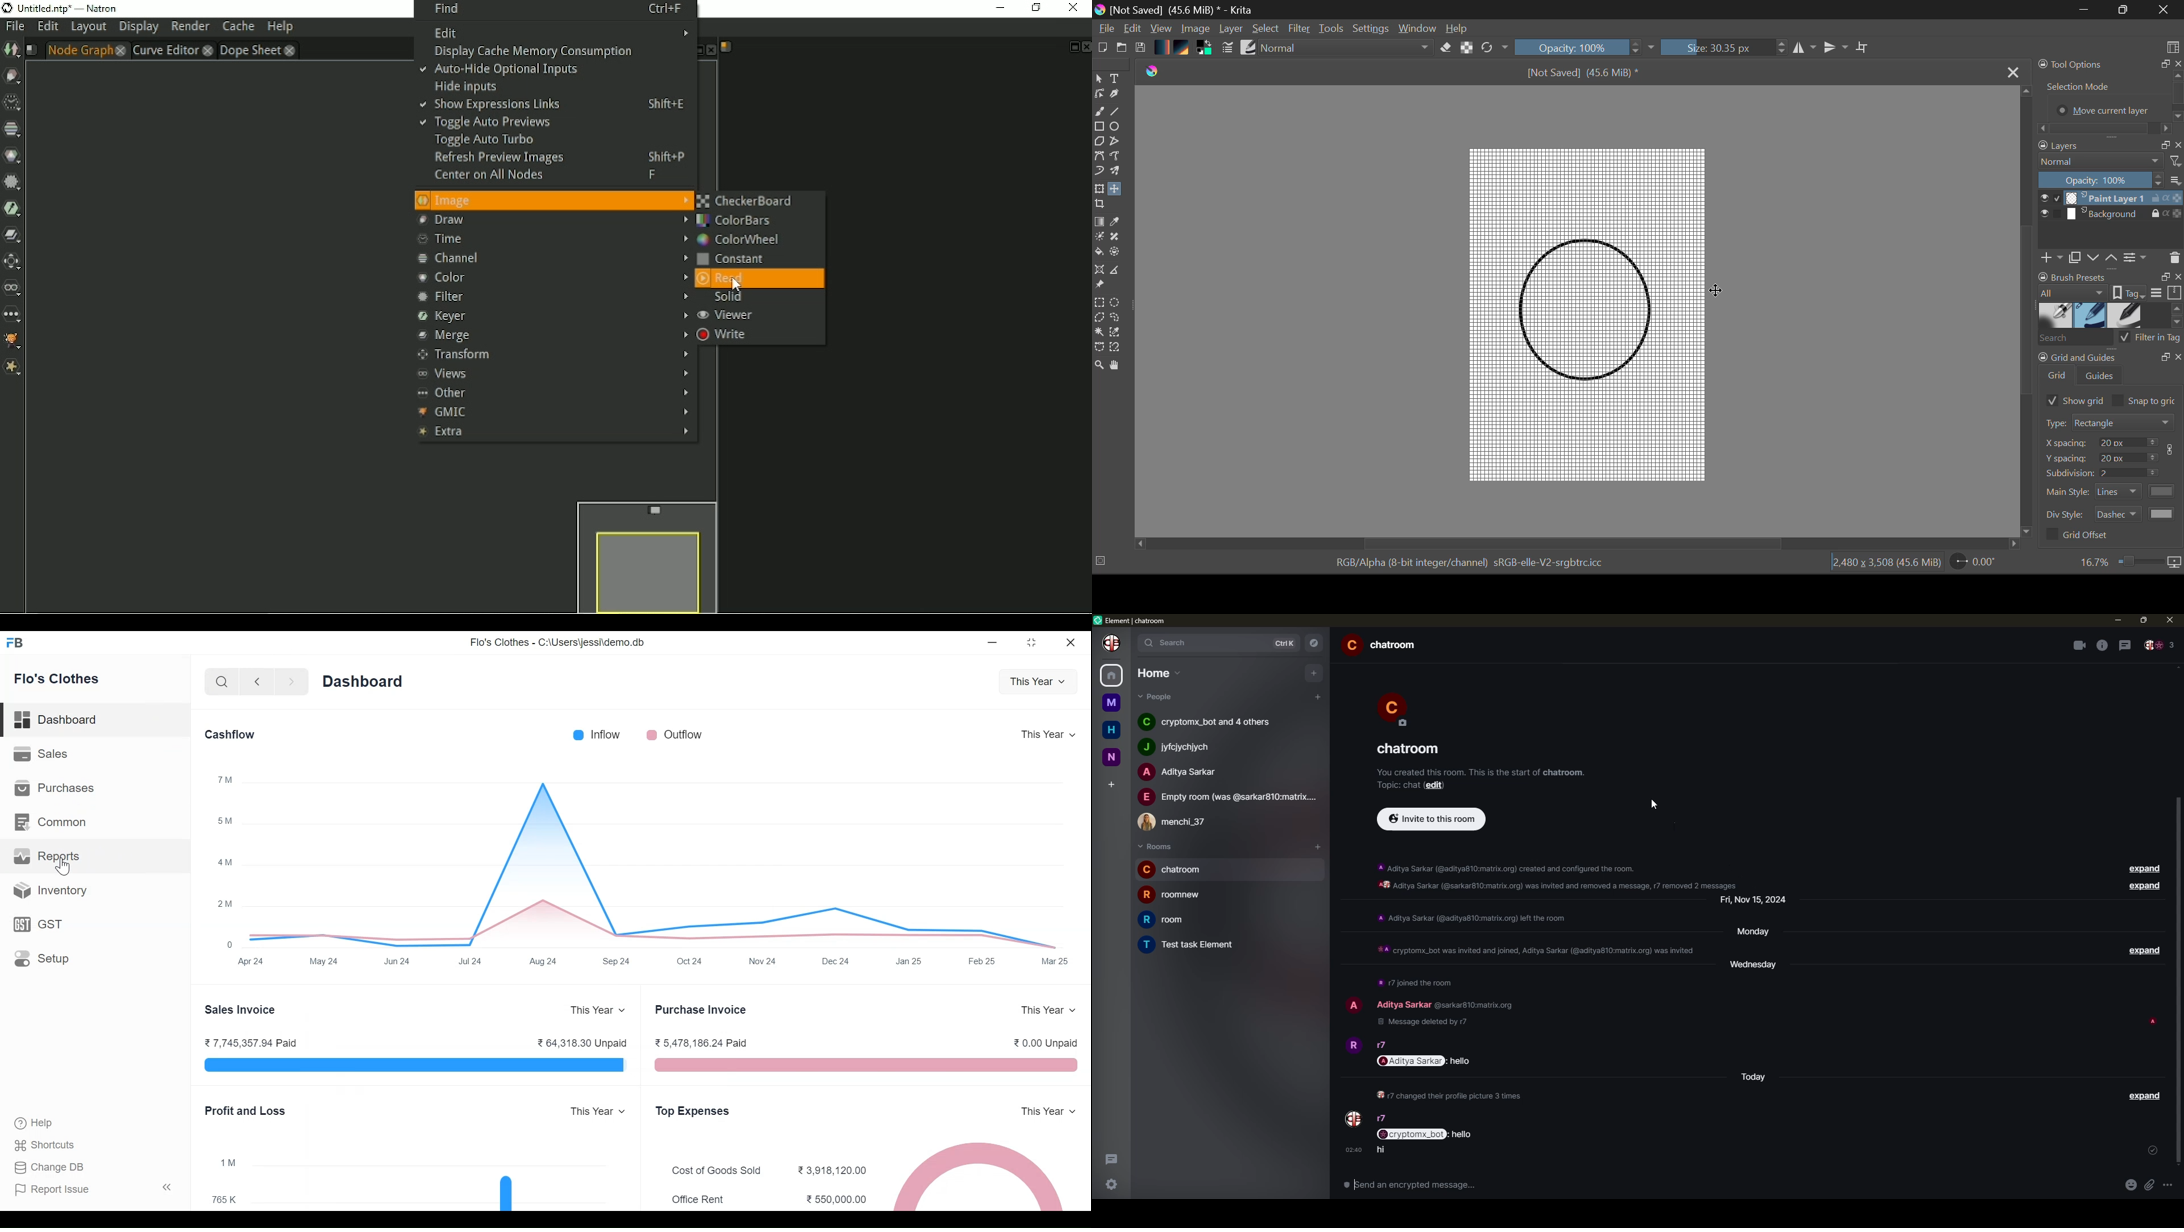 This screenshot has height=1232, width=2184. I want to click on add, so click(1110, 782).